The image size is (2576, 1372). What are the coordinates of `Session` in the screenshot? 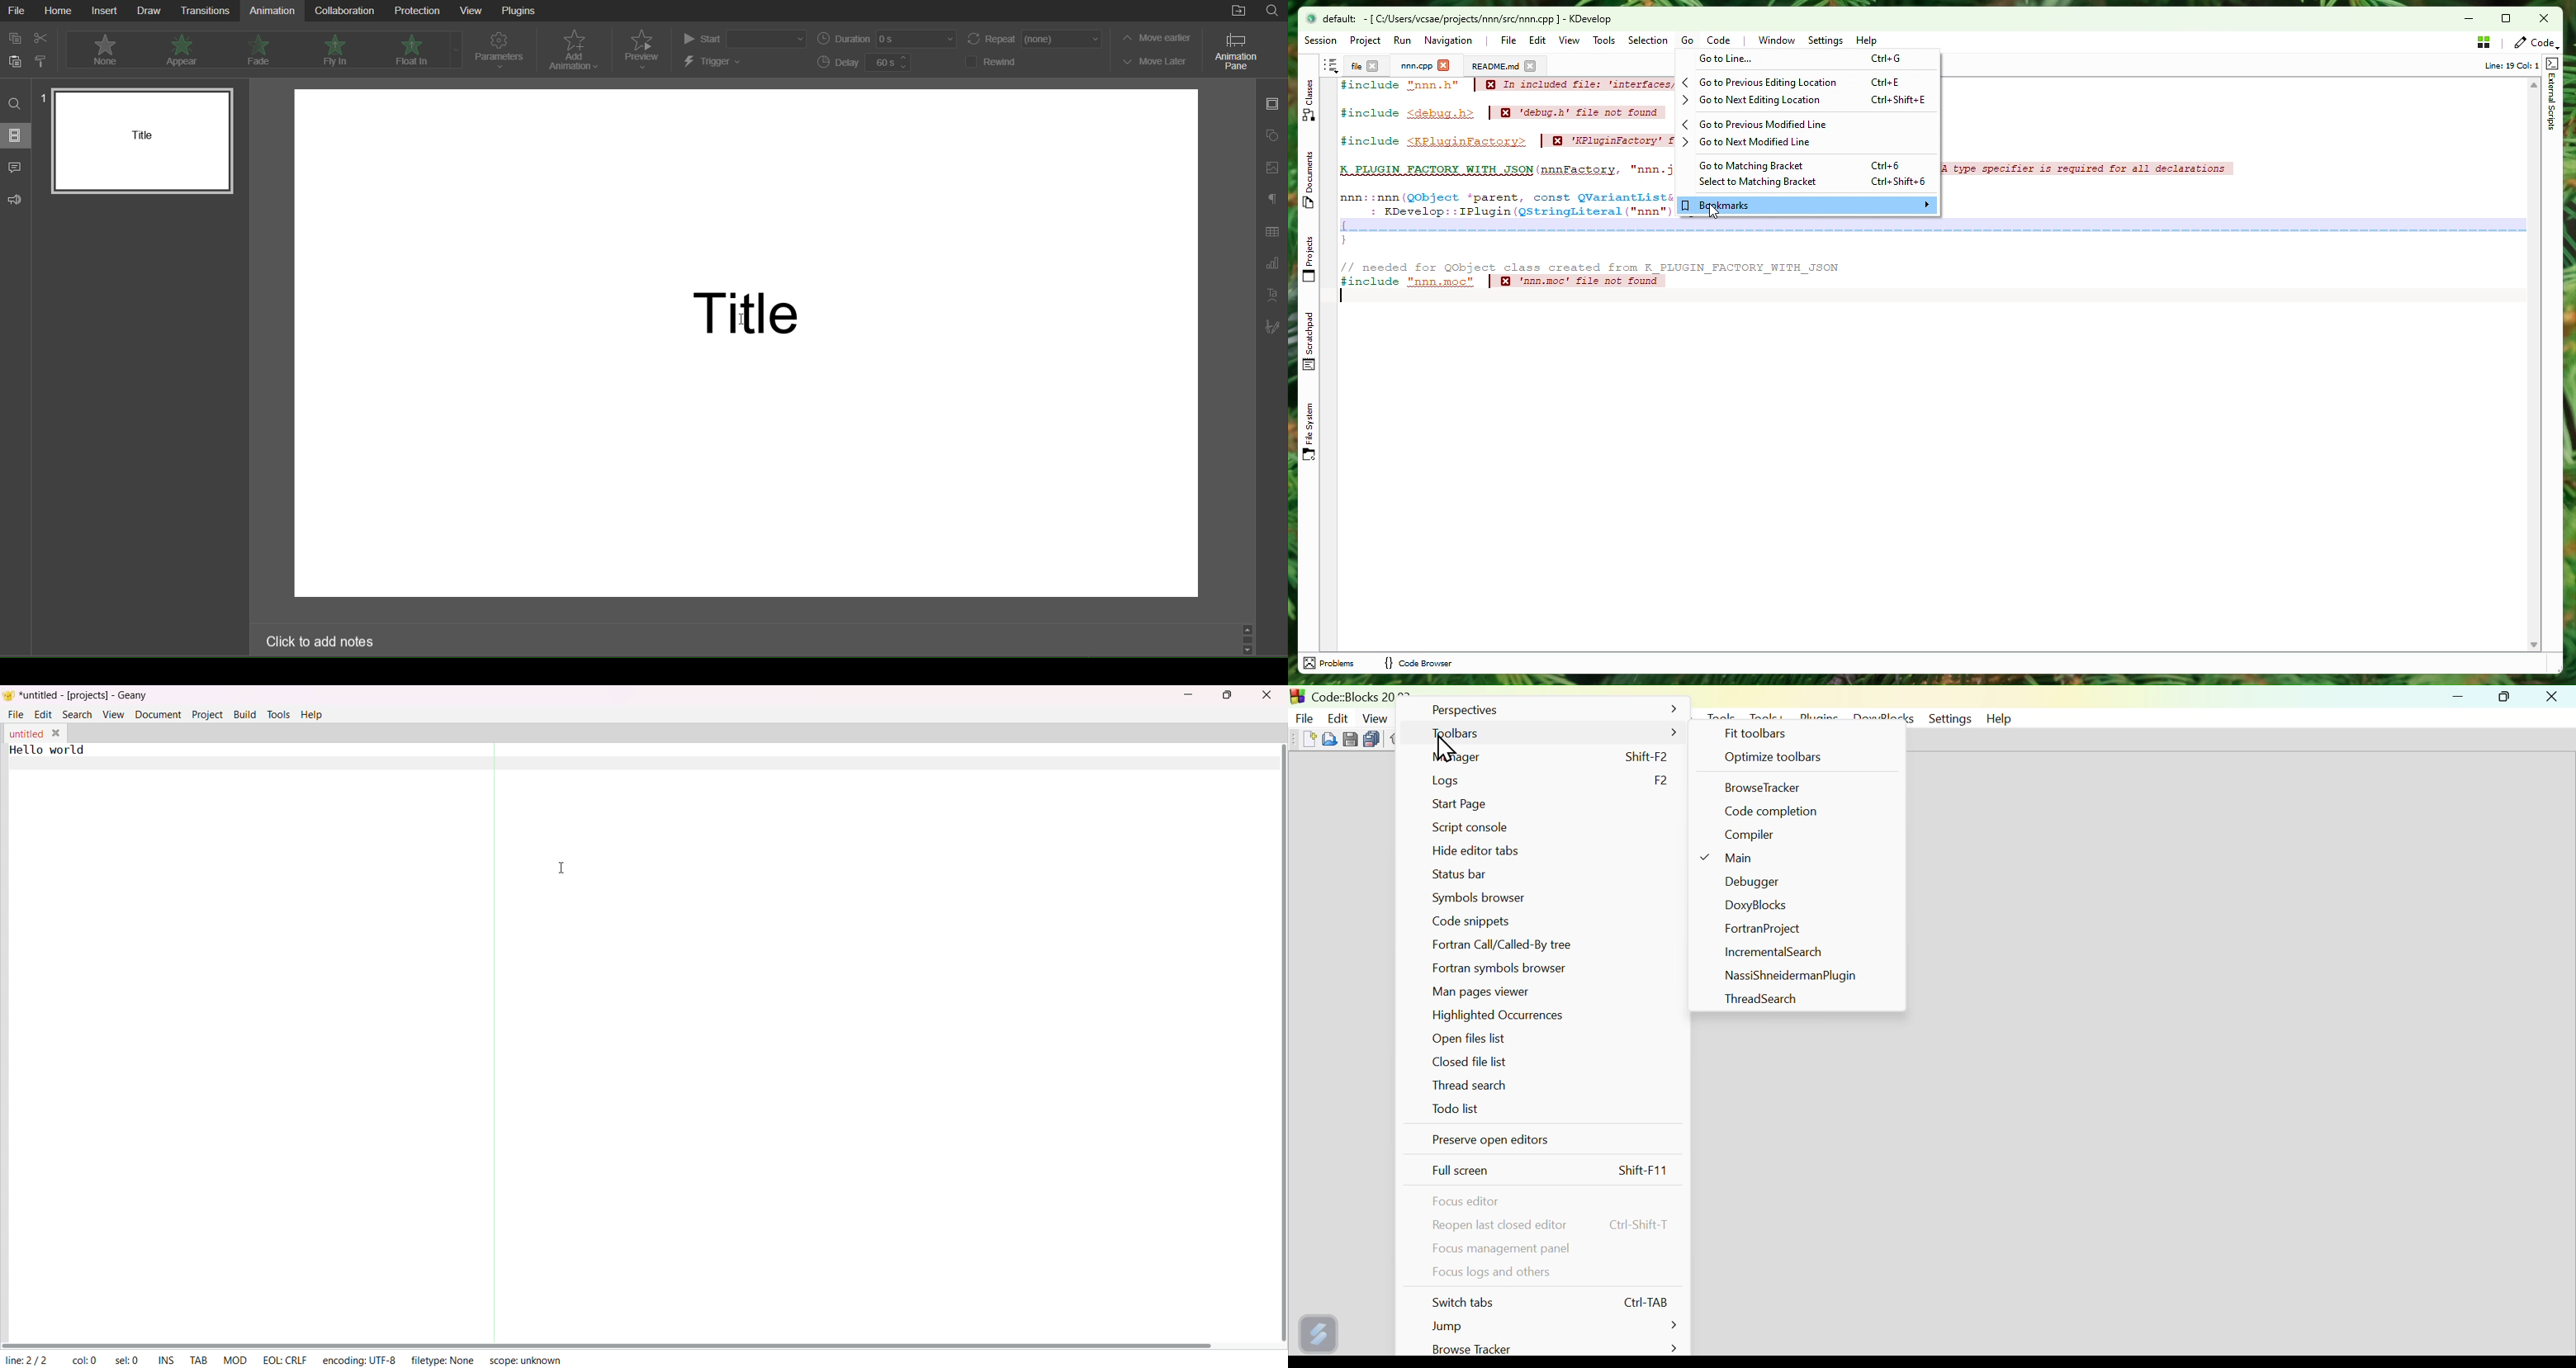 It's located at (1324, 41).